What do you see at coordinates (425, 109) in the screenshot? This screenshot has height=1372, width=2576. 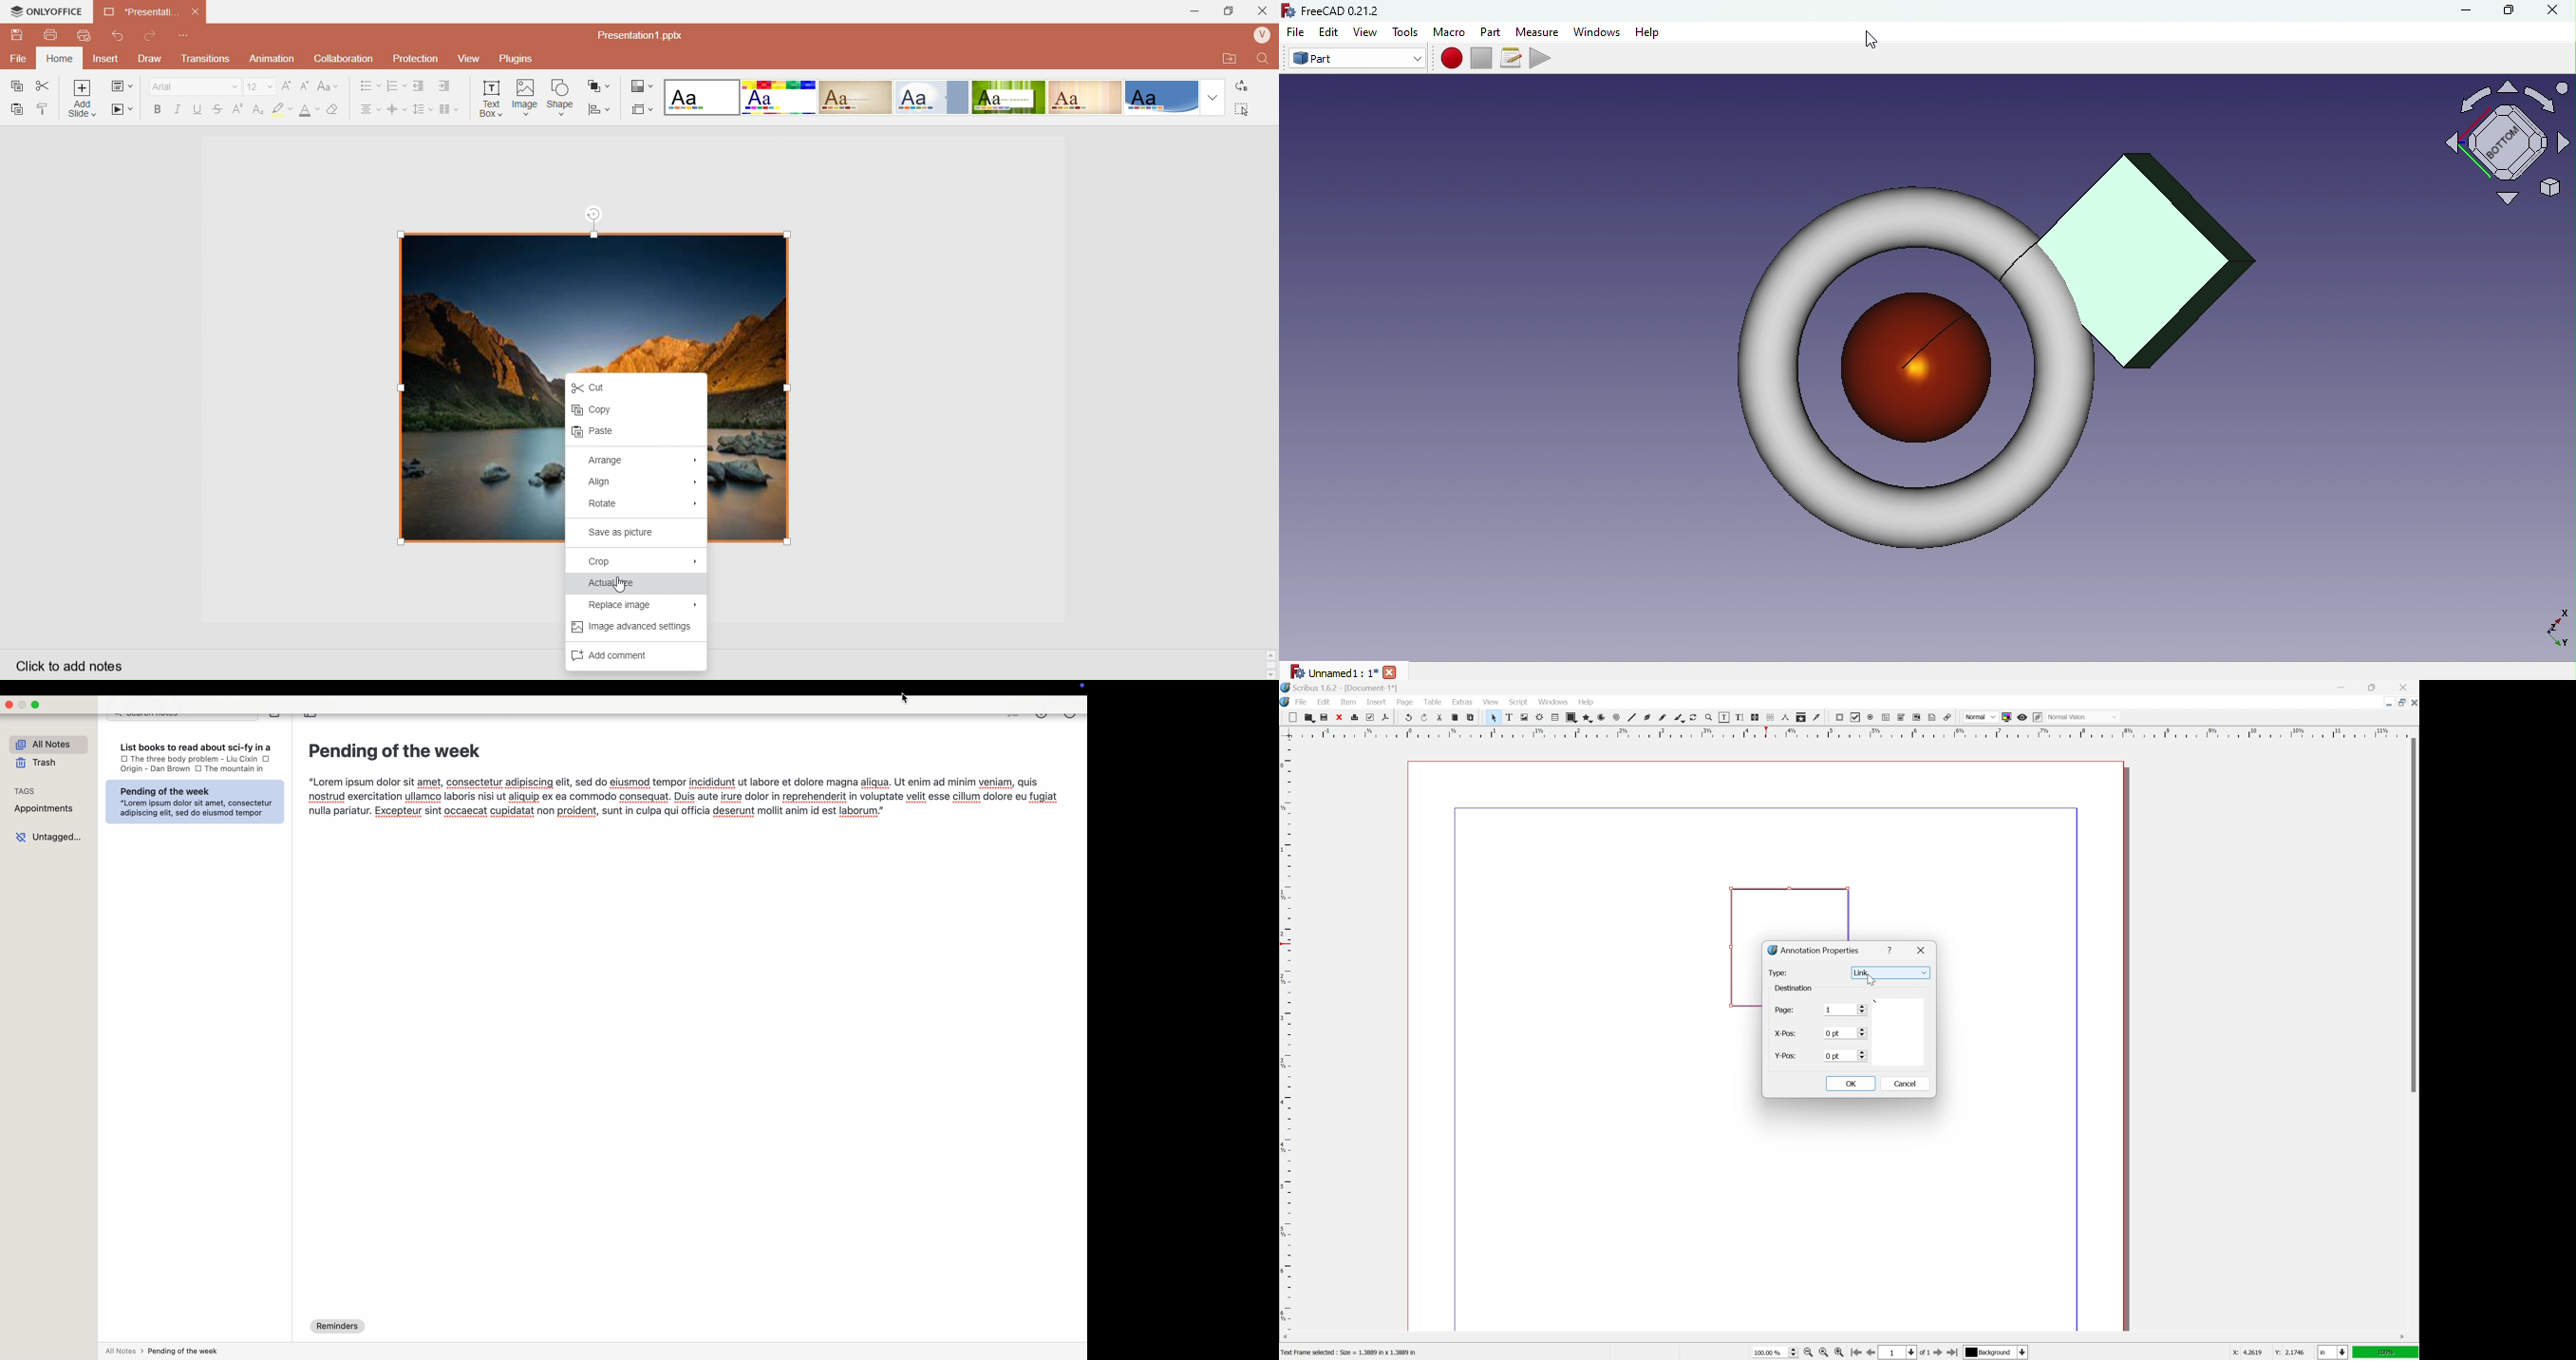 I see `Line Spacing` at bounding box center [425, 109].